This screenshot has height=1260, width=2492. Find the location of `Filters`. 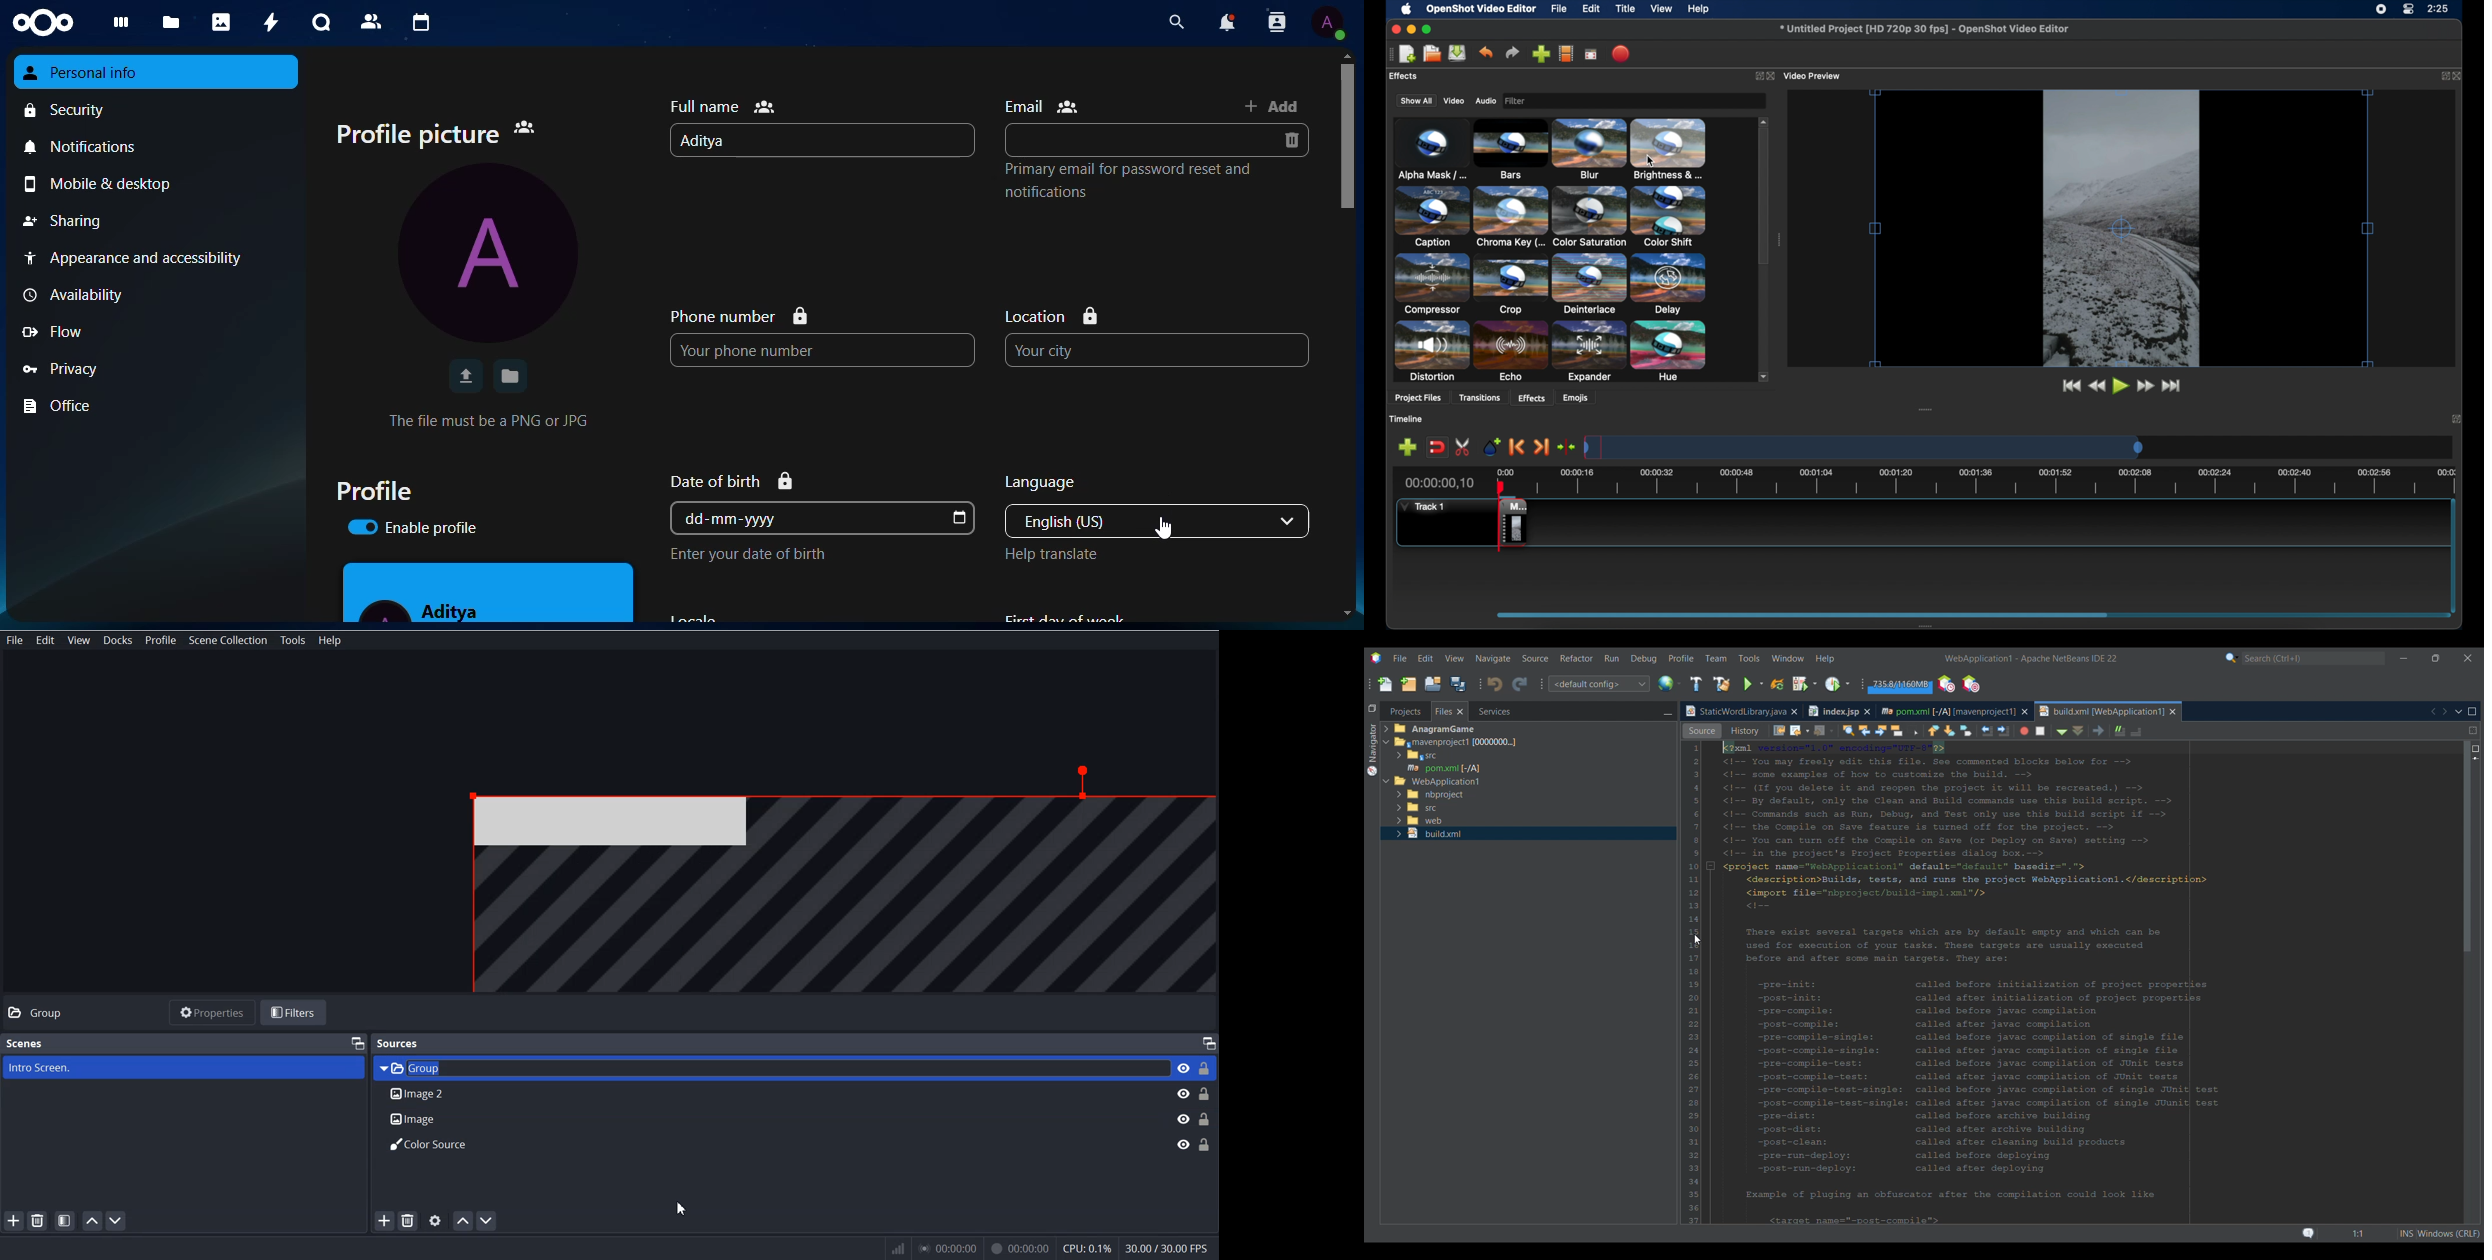

Filters is located at coordinates (296, 1012).